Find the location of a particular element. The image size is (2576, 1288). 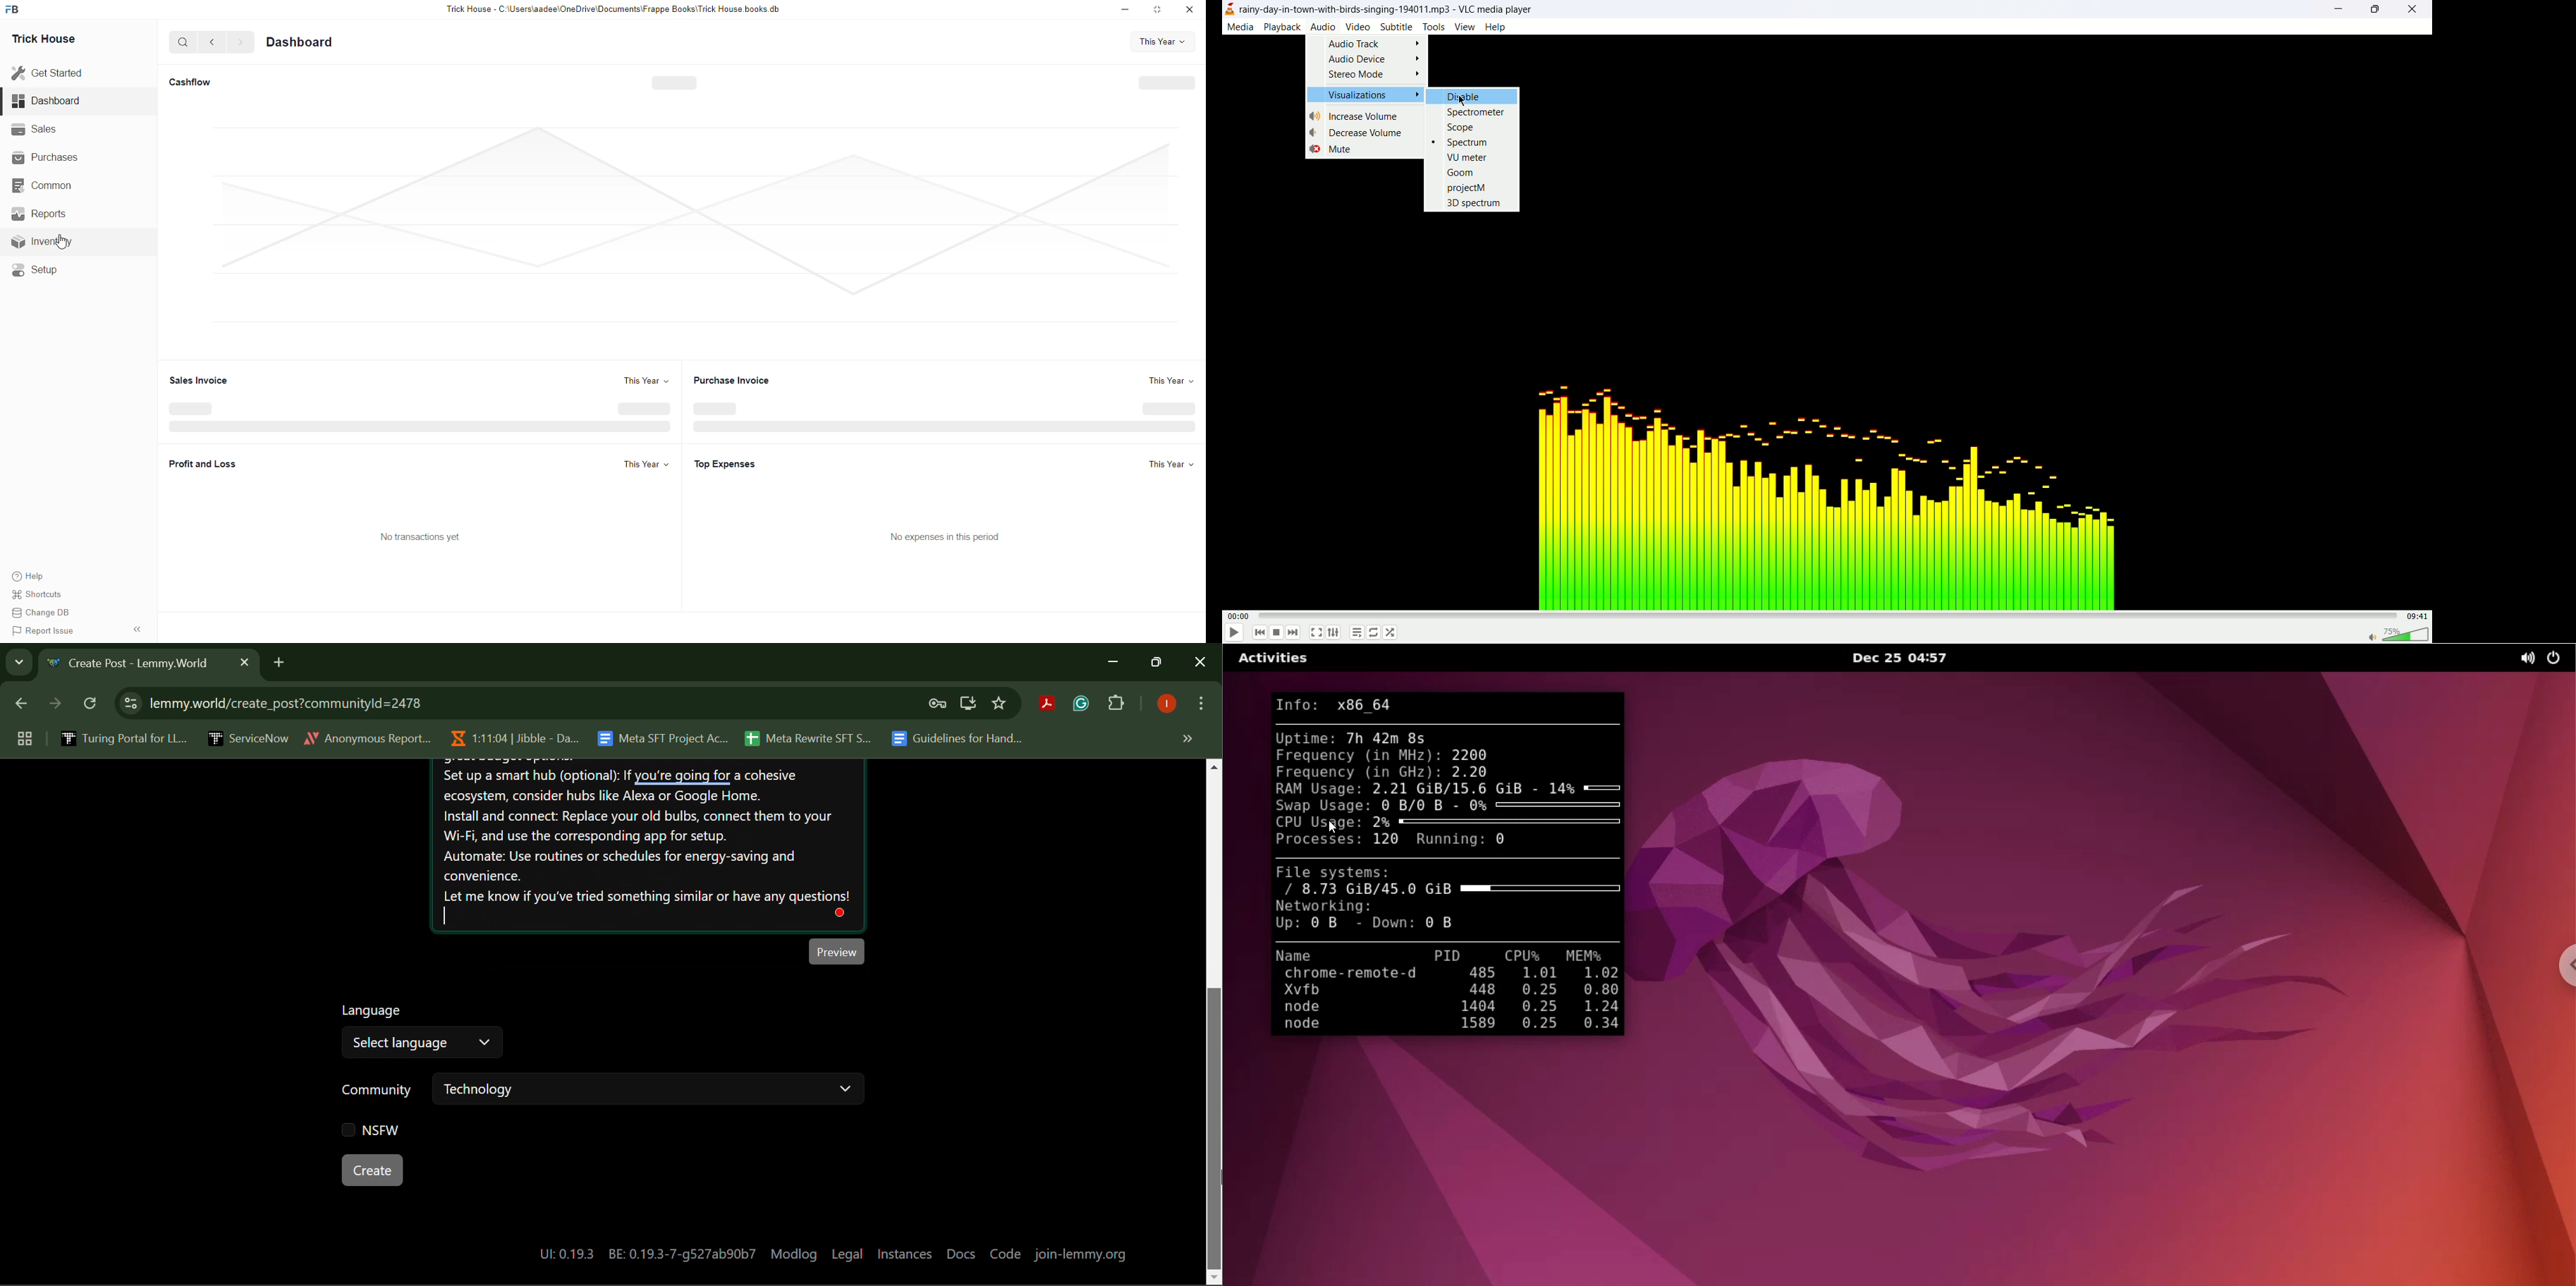

This year is located at coordinates (648, 381).